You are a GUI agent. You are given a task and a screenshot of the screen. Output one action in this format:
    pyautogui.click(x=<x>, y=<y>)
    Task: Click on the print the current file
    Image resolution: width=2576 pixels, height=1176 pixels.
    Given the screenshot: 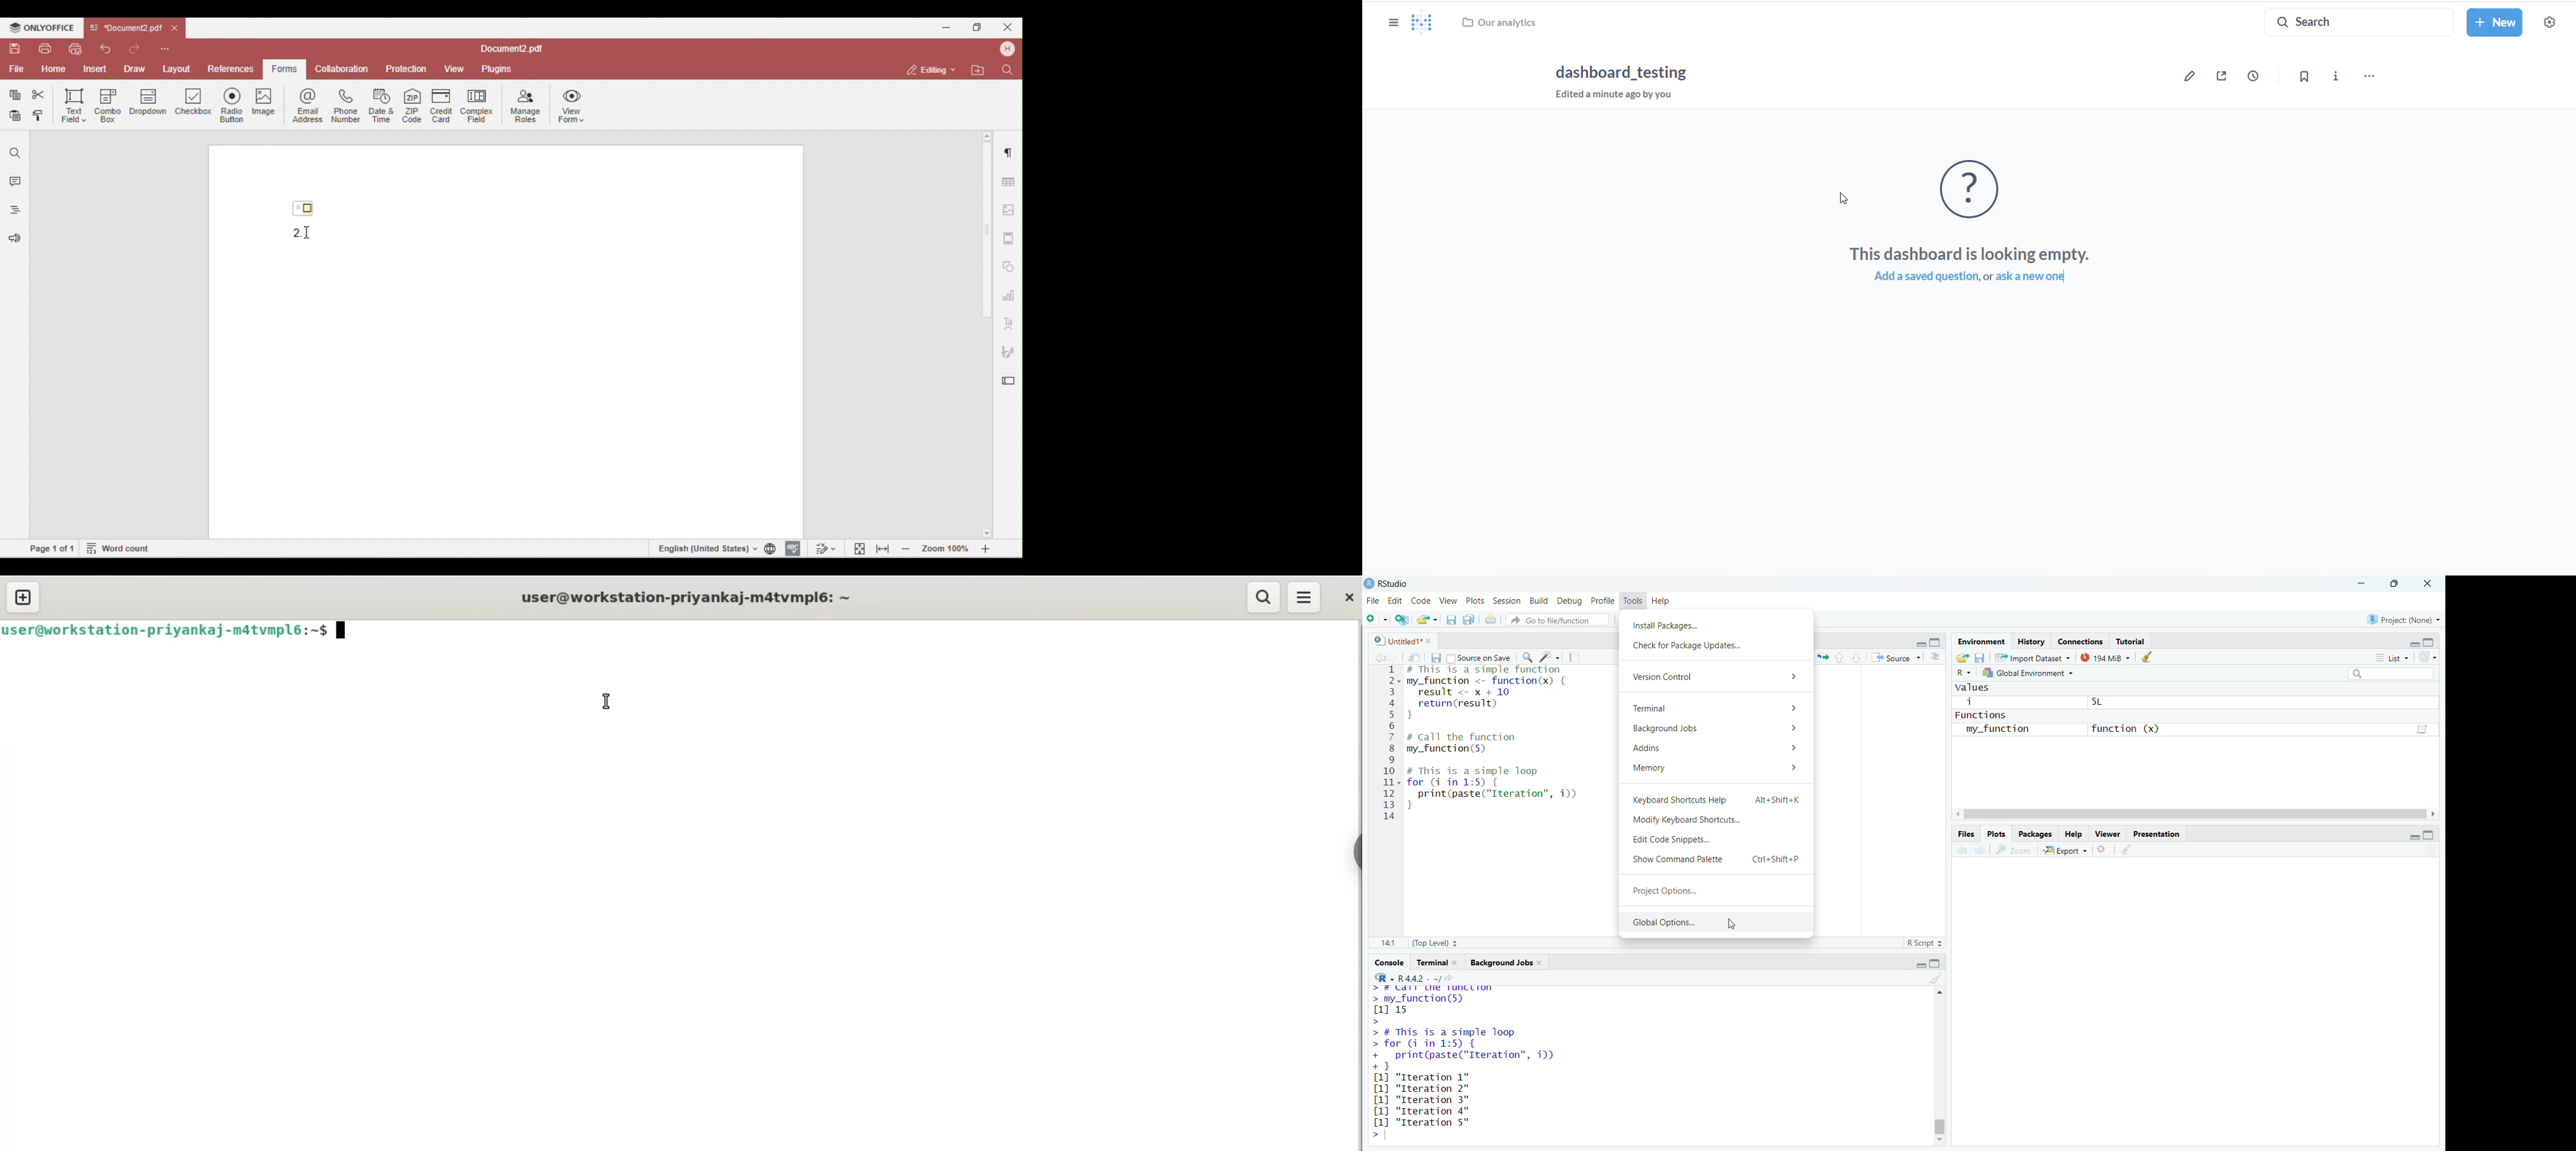 What is the action you would take?
    pyautogui.click(x=1492, y=619)
    